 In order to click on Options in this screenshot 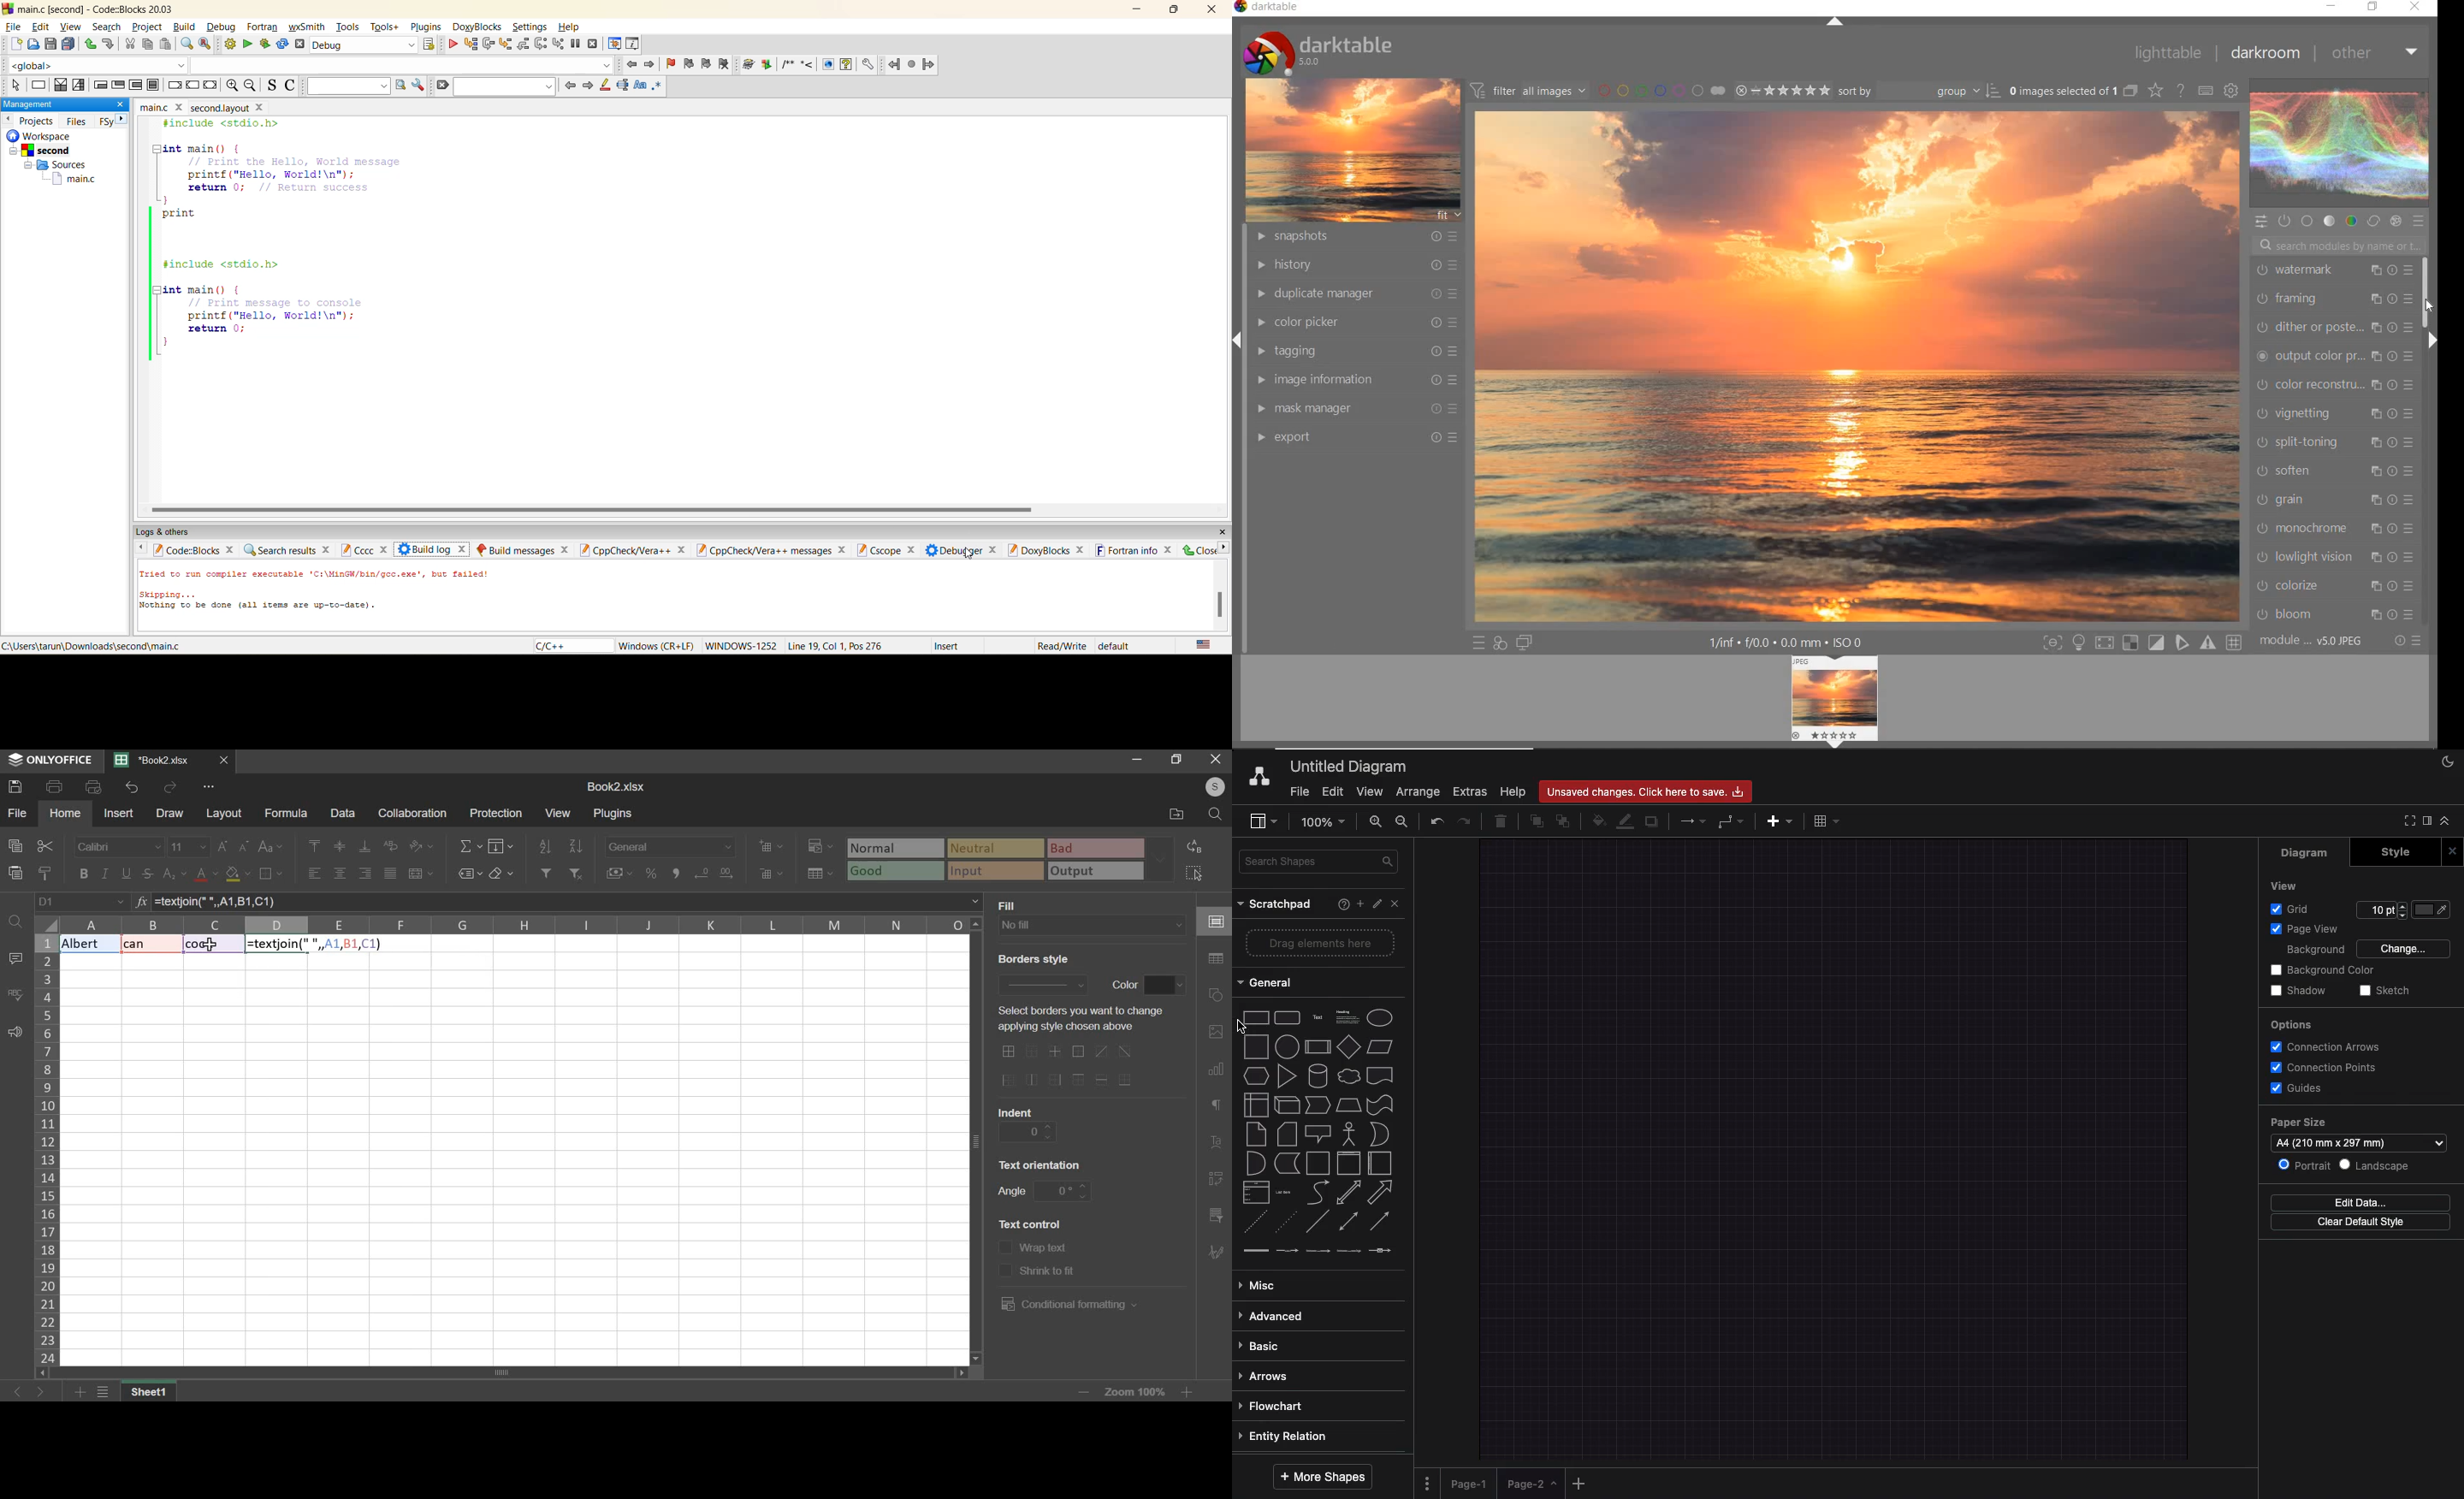, I will do `click(2293, 1024)`.